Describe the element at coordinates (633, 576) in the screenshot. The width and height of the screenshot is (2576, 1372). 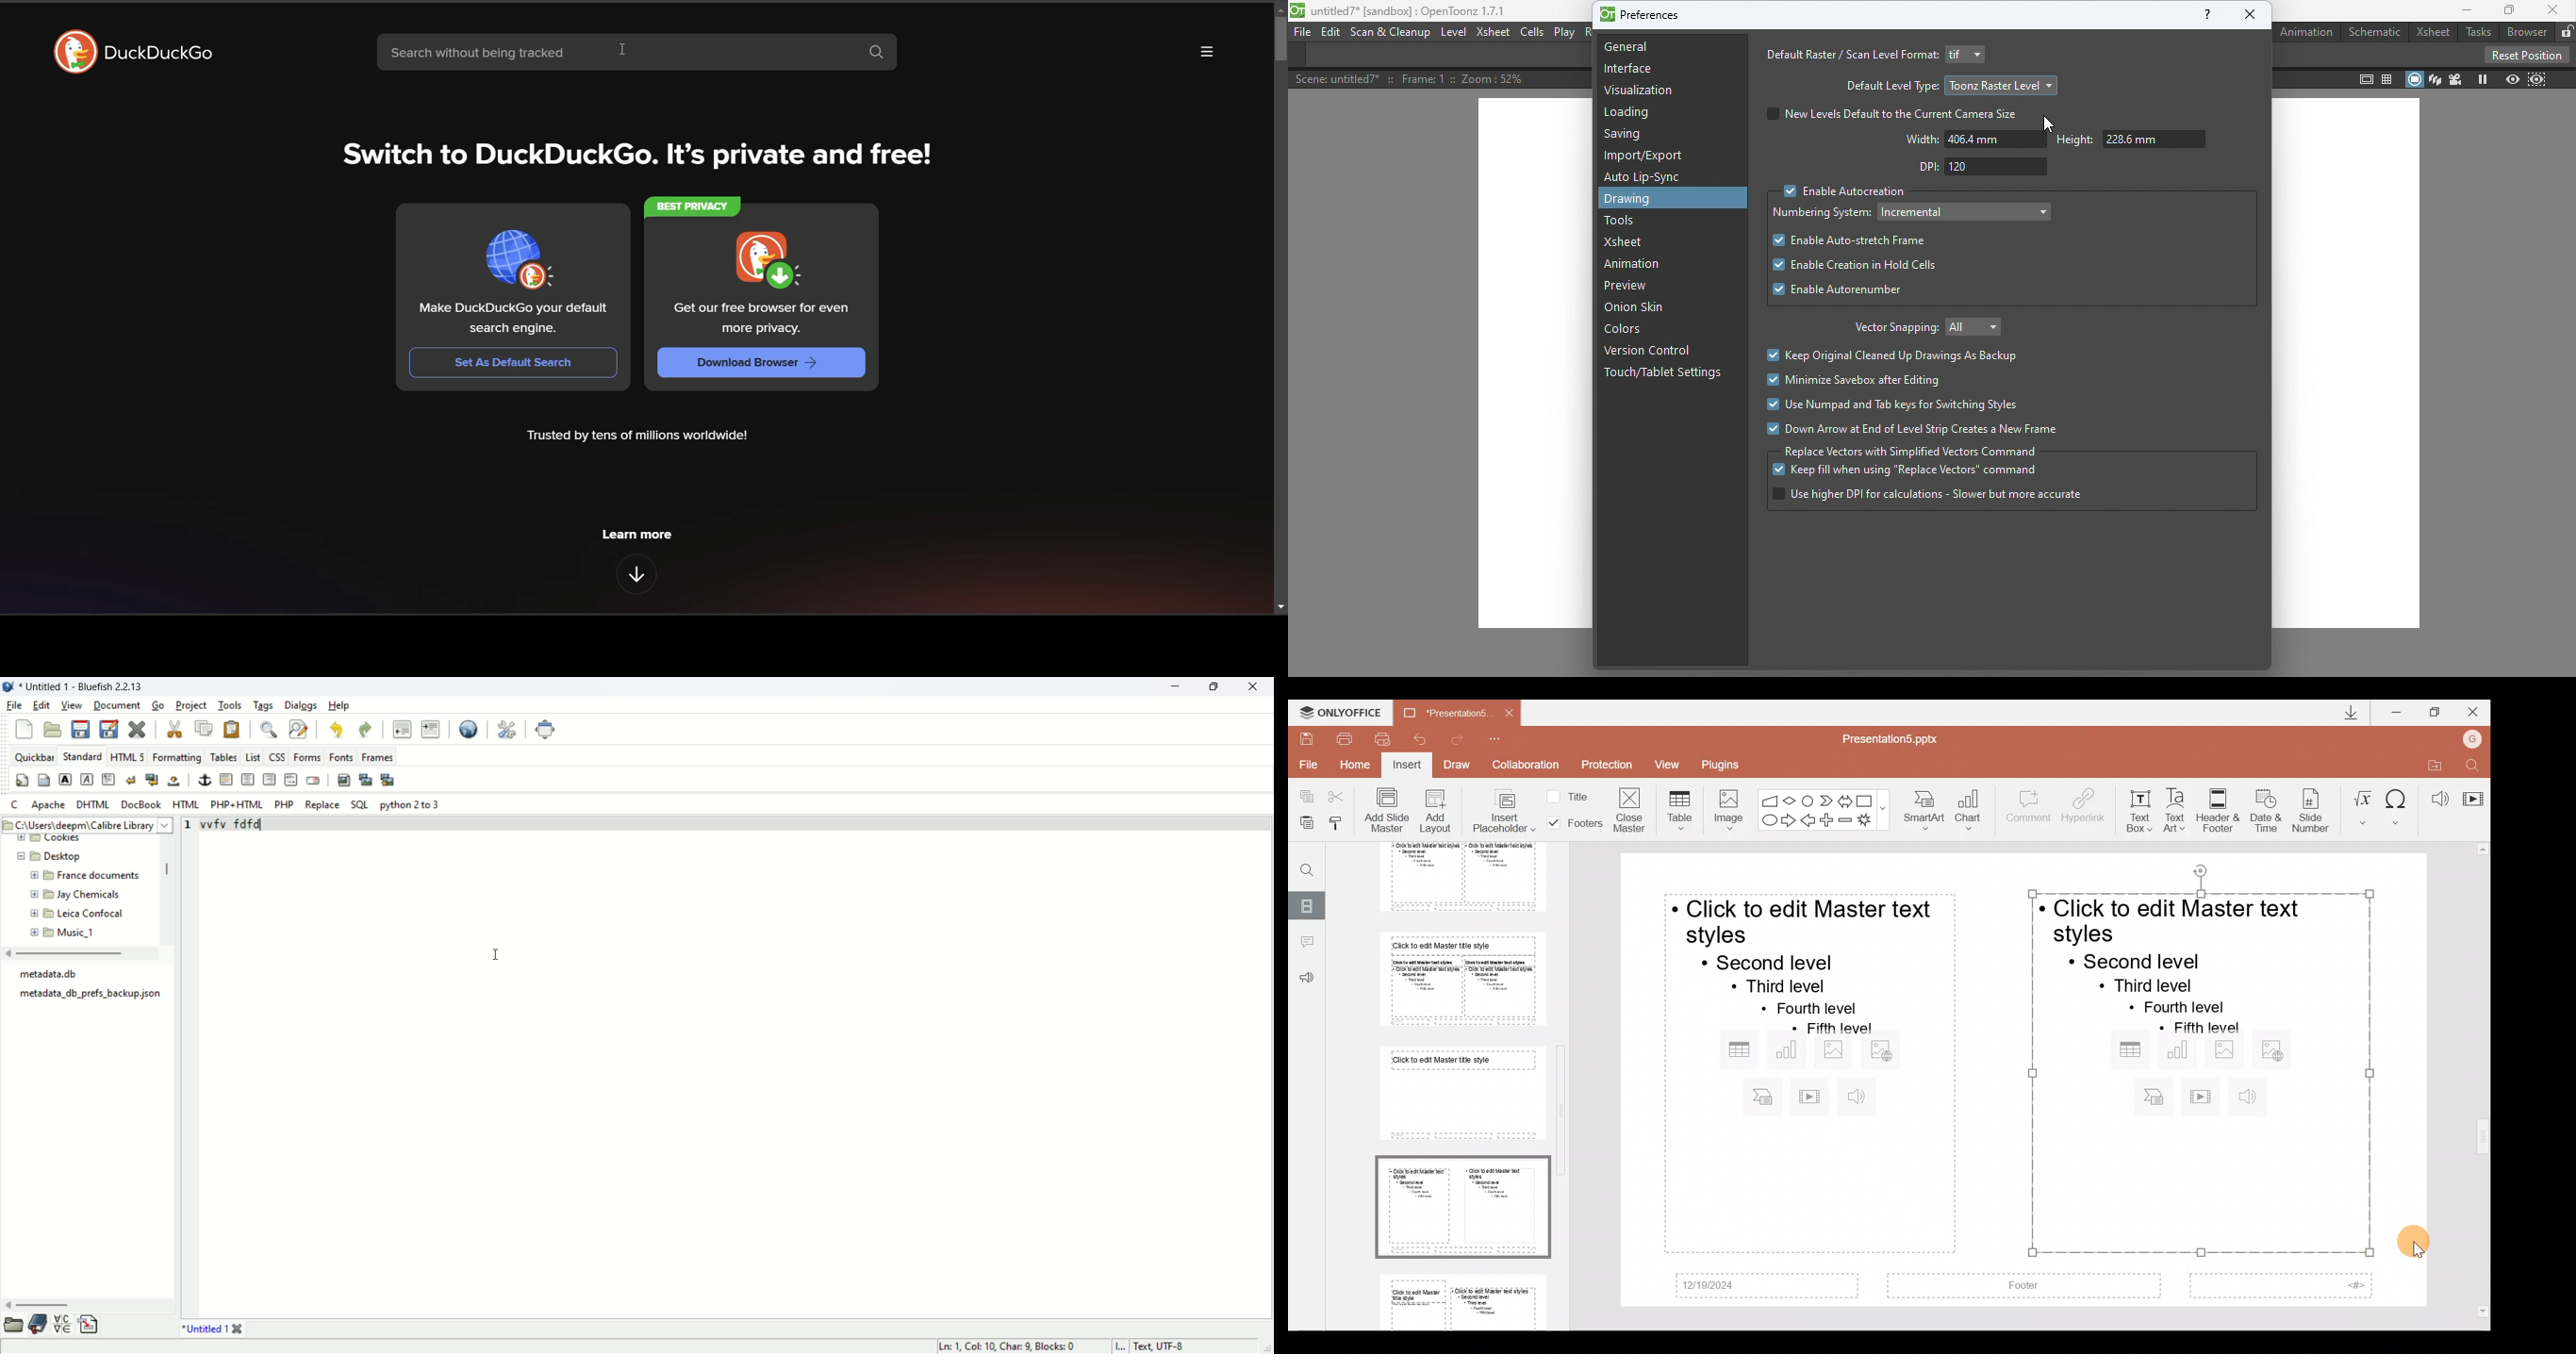
I see `features` at that location.